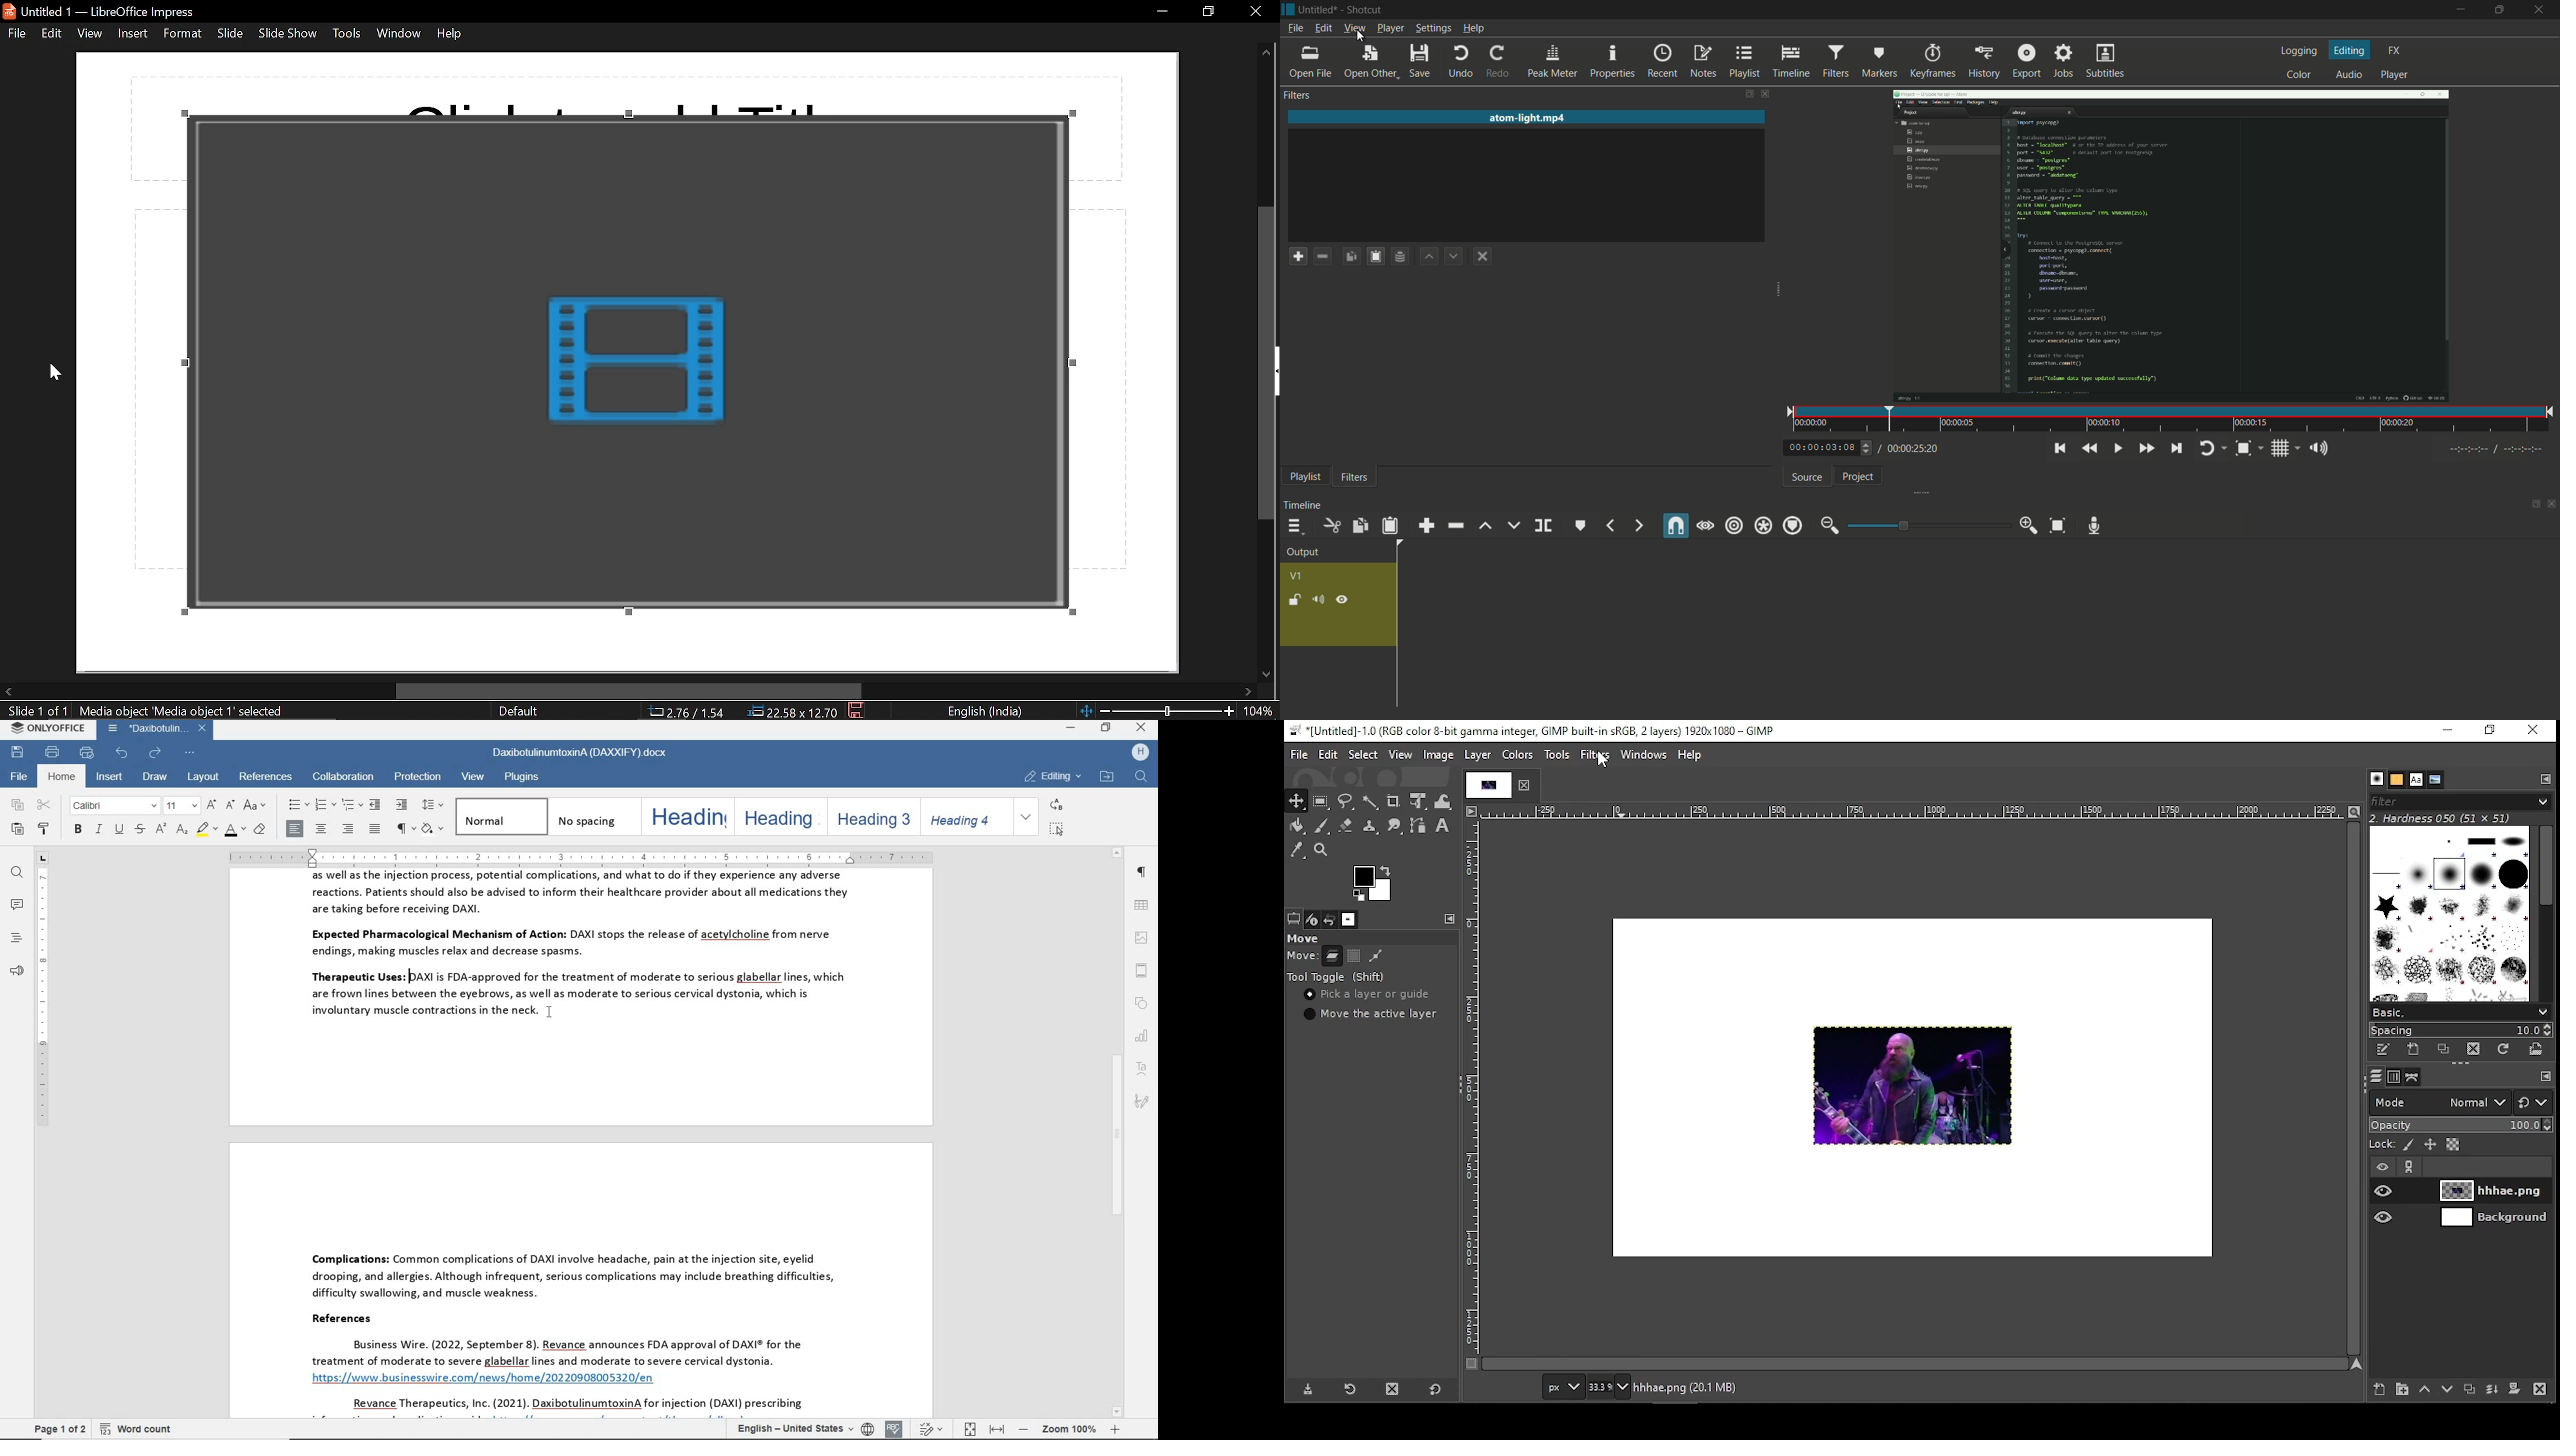  What do you see at coordinates (182, 34) in the screenshot?
I see `format` at bounding box center [182, 34].